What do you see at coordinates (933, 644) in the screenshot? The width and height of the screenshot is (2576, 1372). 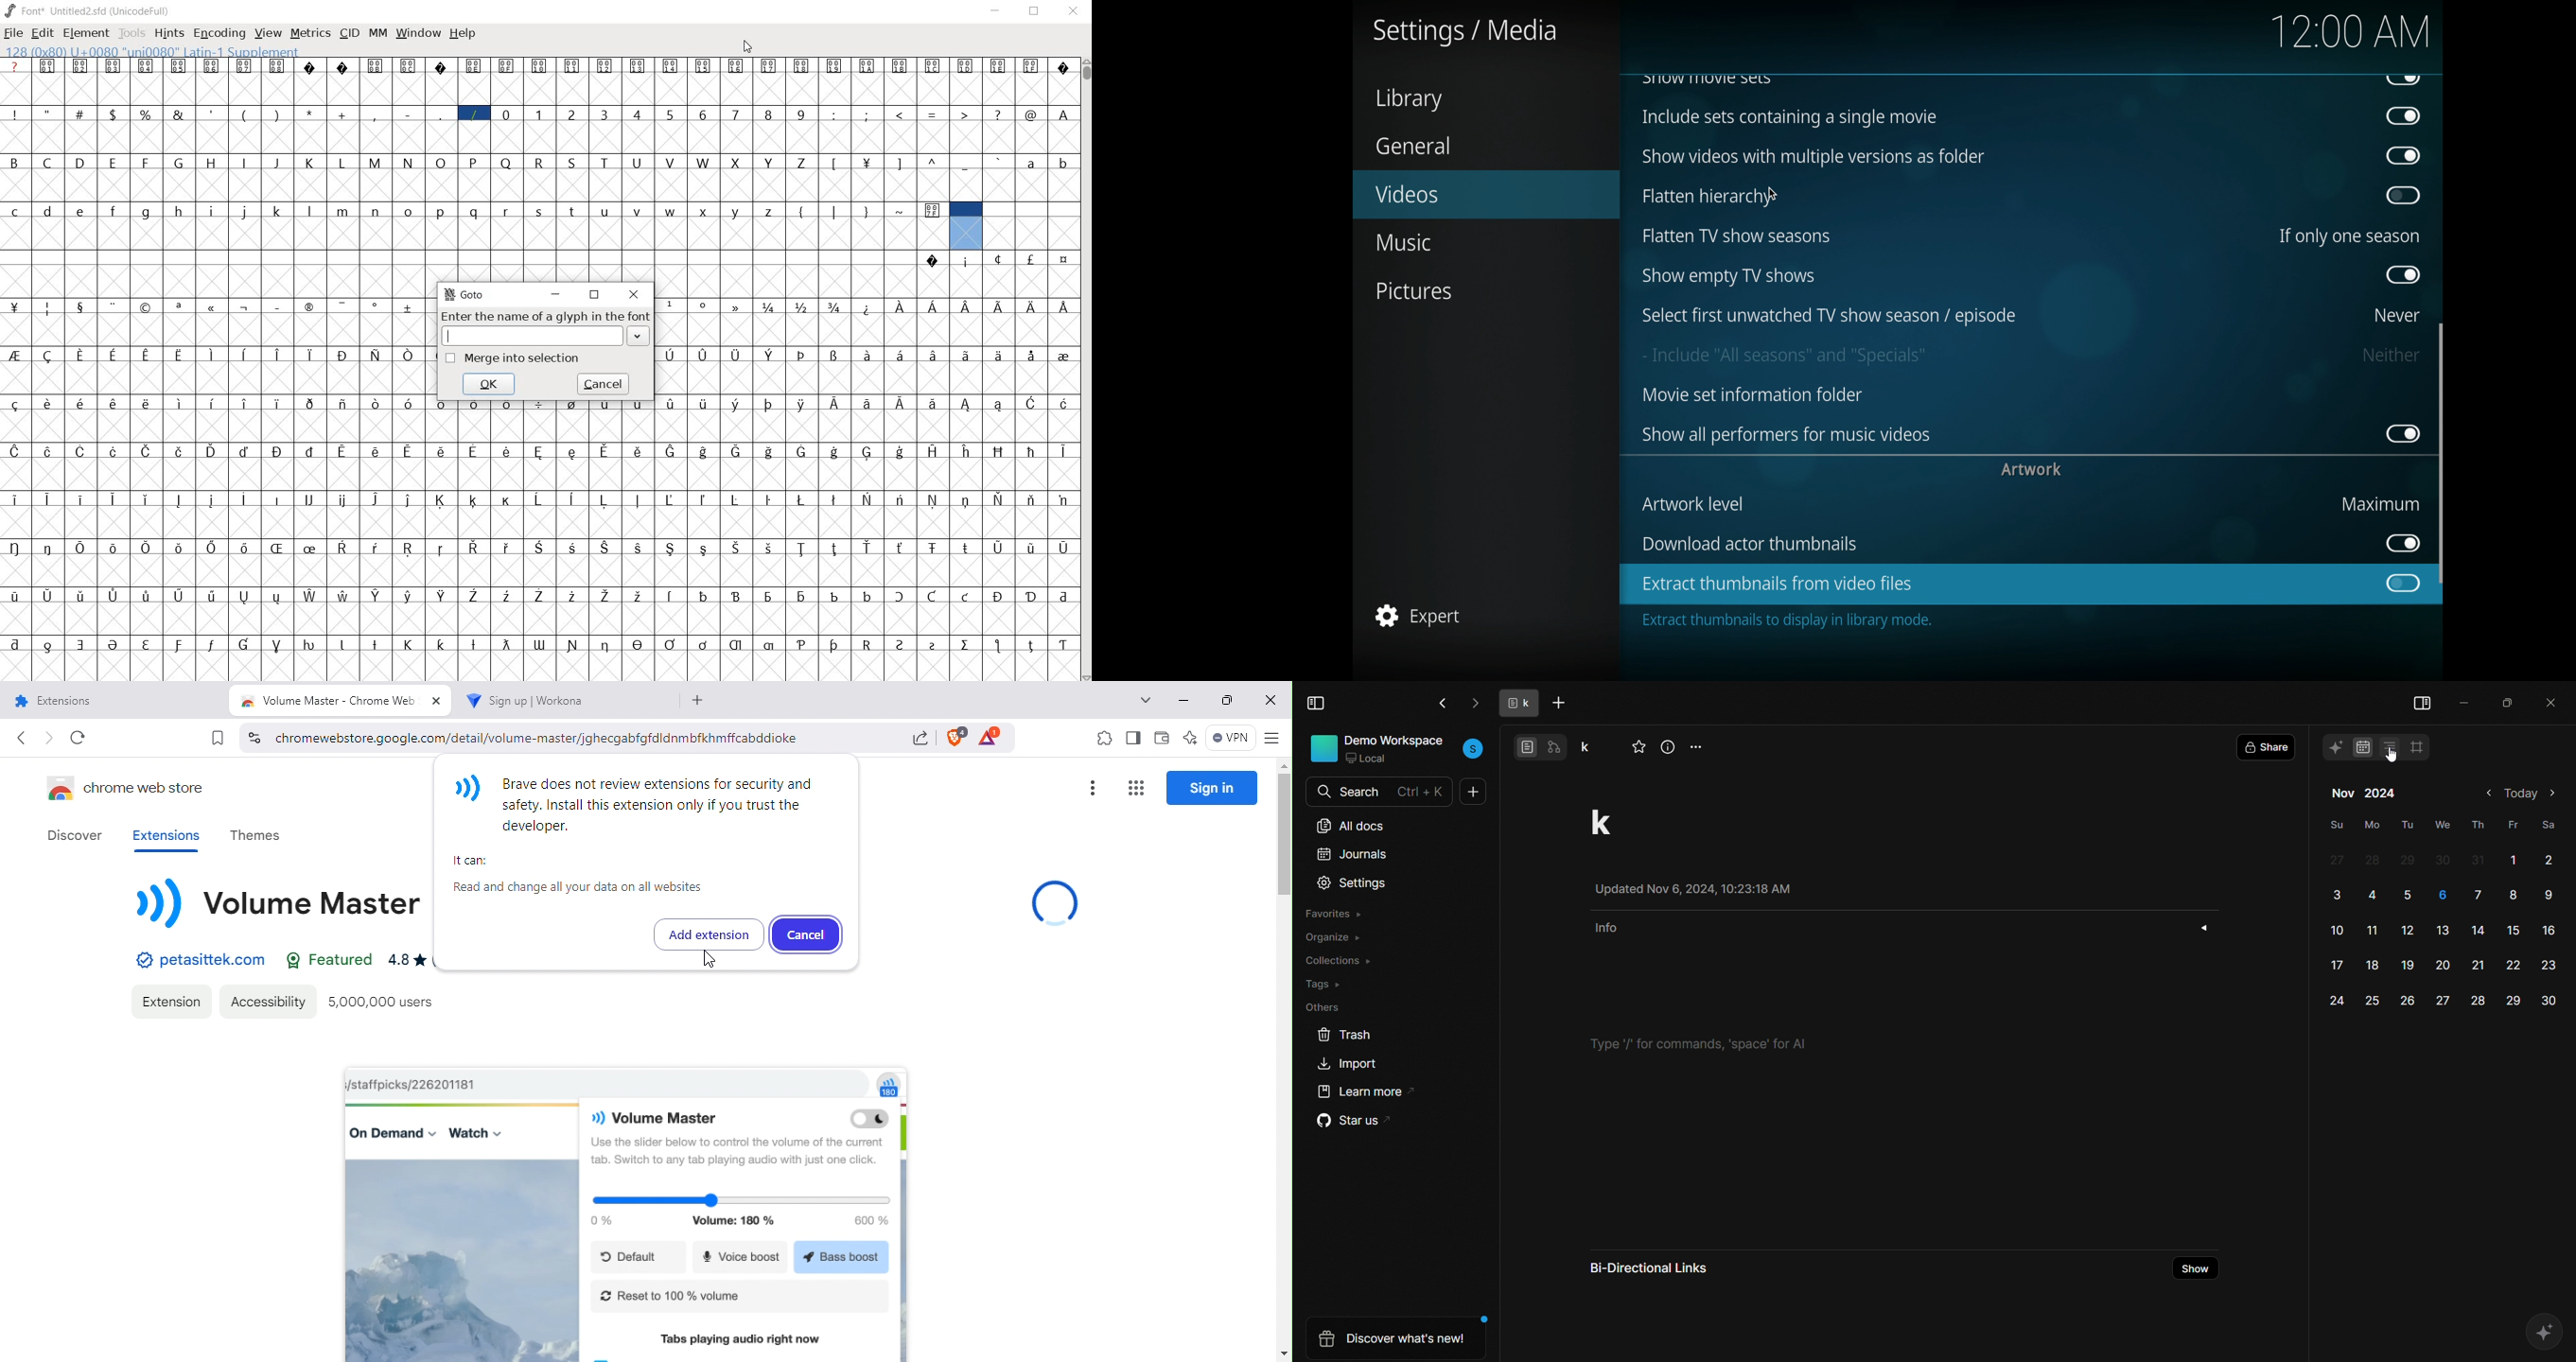 I see `Symbol` at bounding box center [933, 644].